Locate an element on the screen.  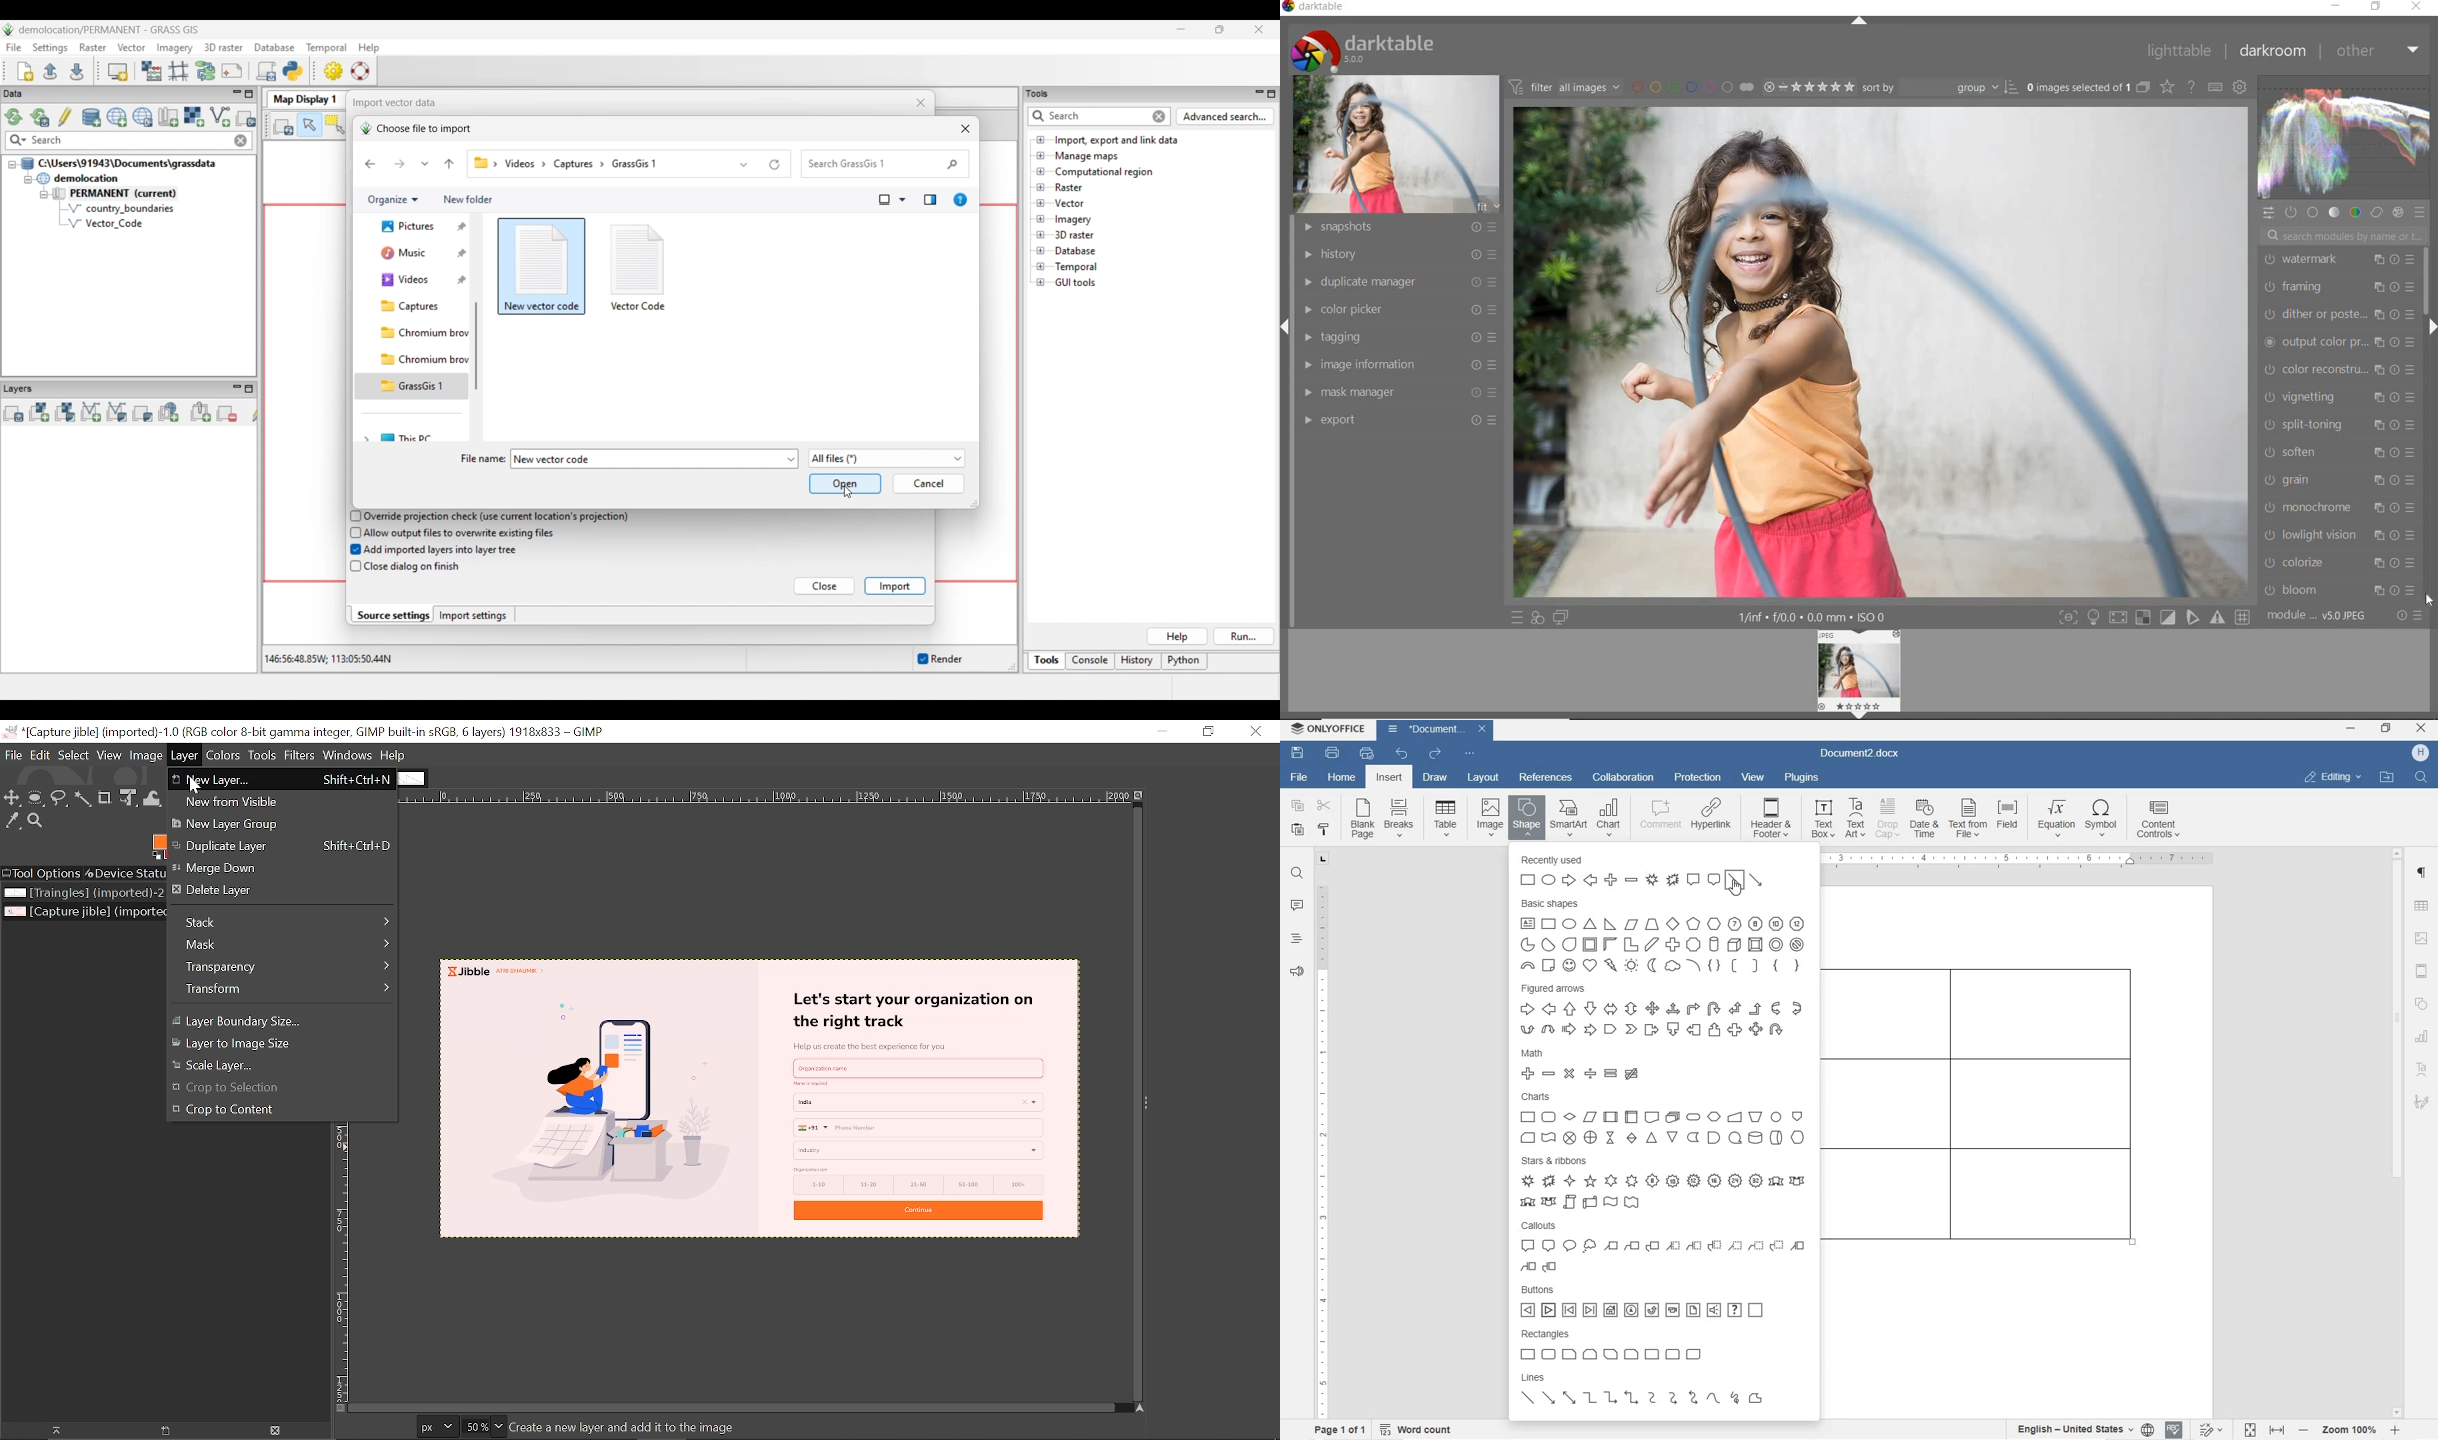
collaboration is located at coordinates (1623, 778).